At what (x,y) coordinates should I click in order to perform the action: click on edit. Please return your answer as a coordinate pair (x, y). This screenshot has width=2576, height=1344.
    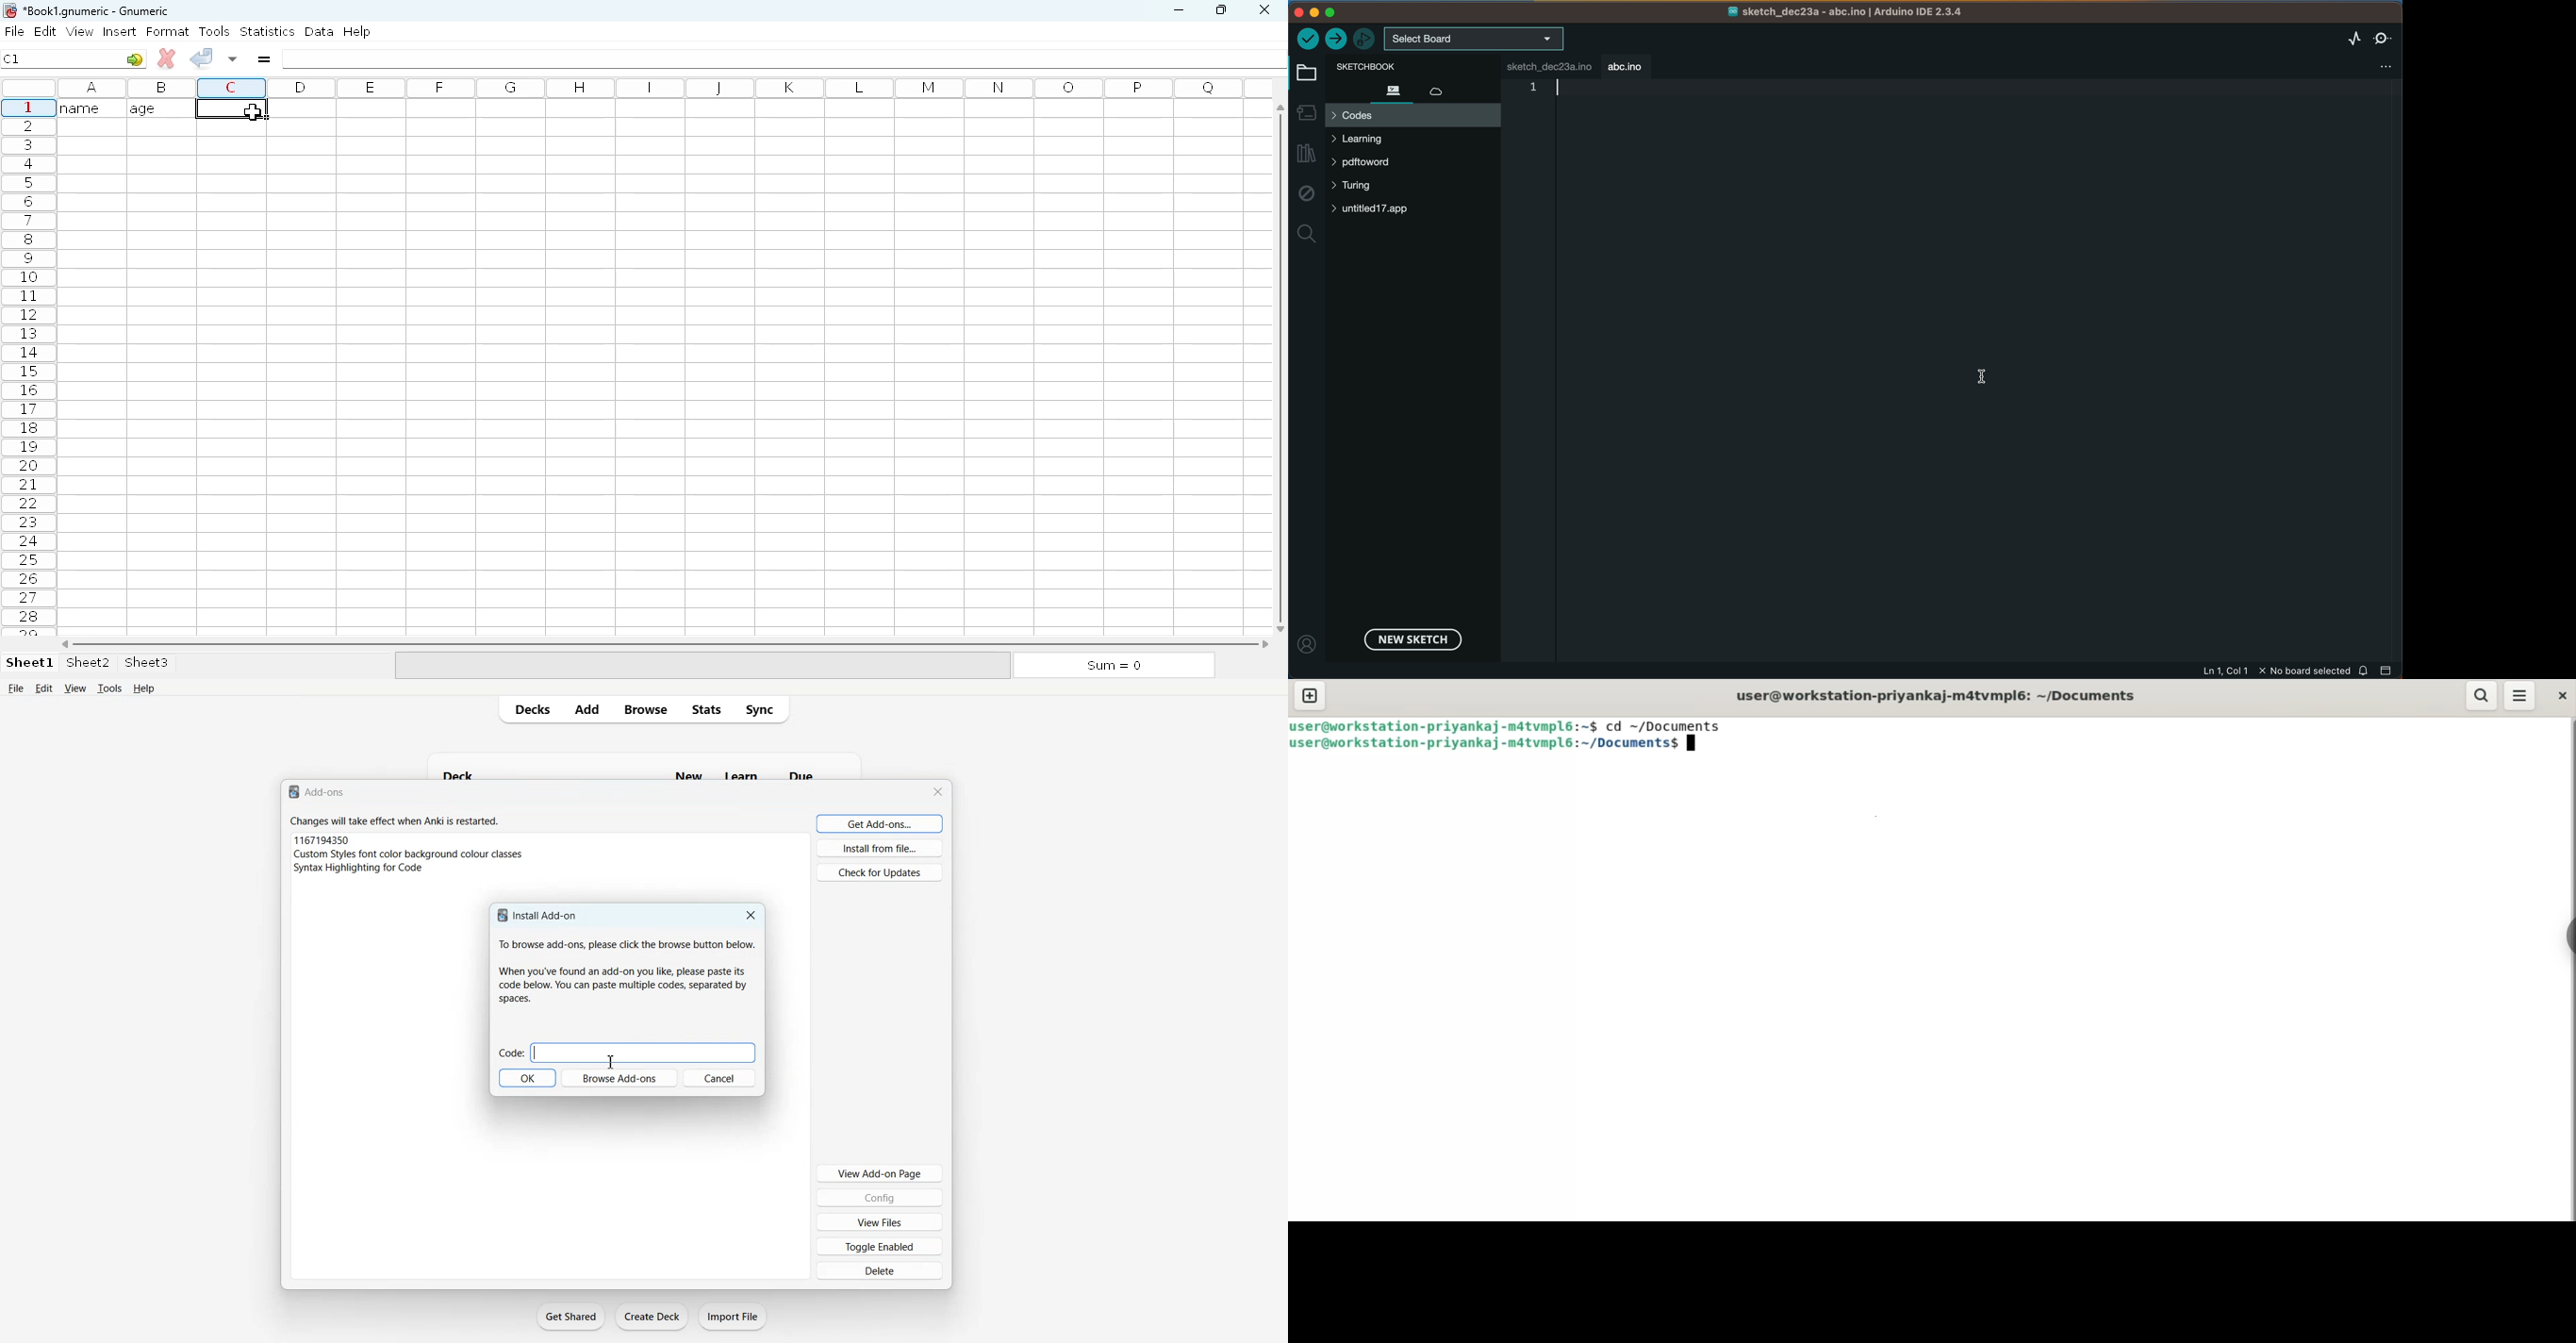
    Looking at the image, I should click on (46, 31).